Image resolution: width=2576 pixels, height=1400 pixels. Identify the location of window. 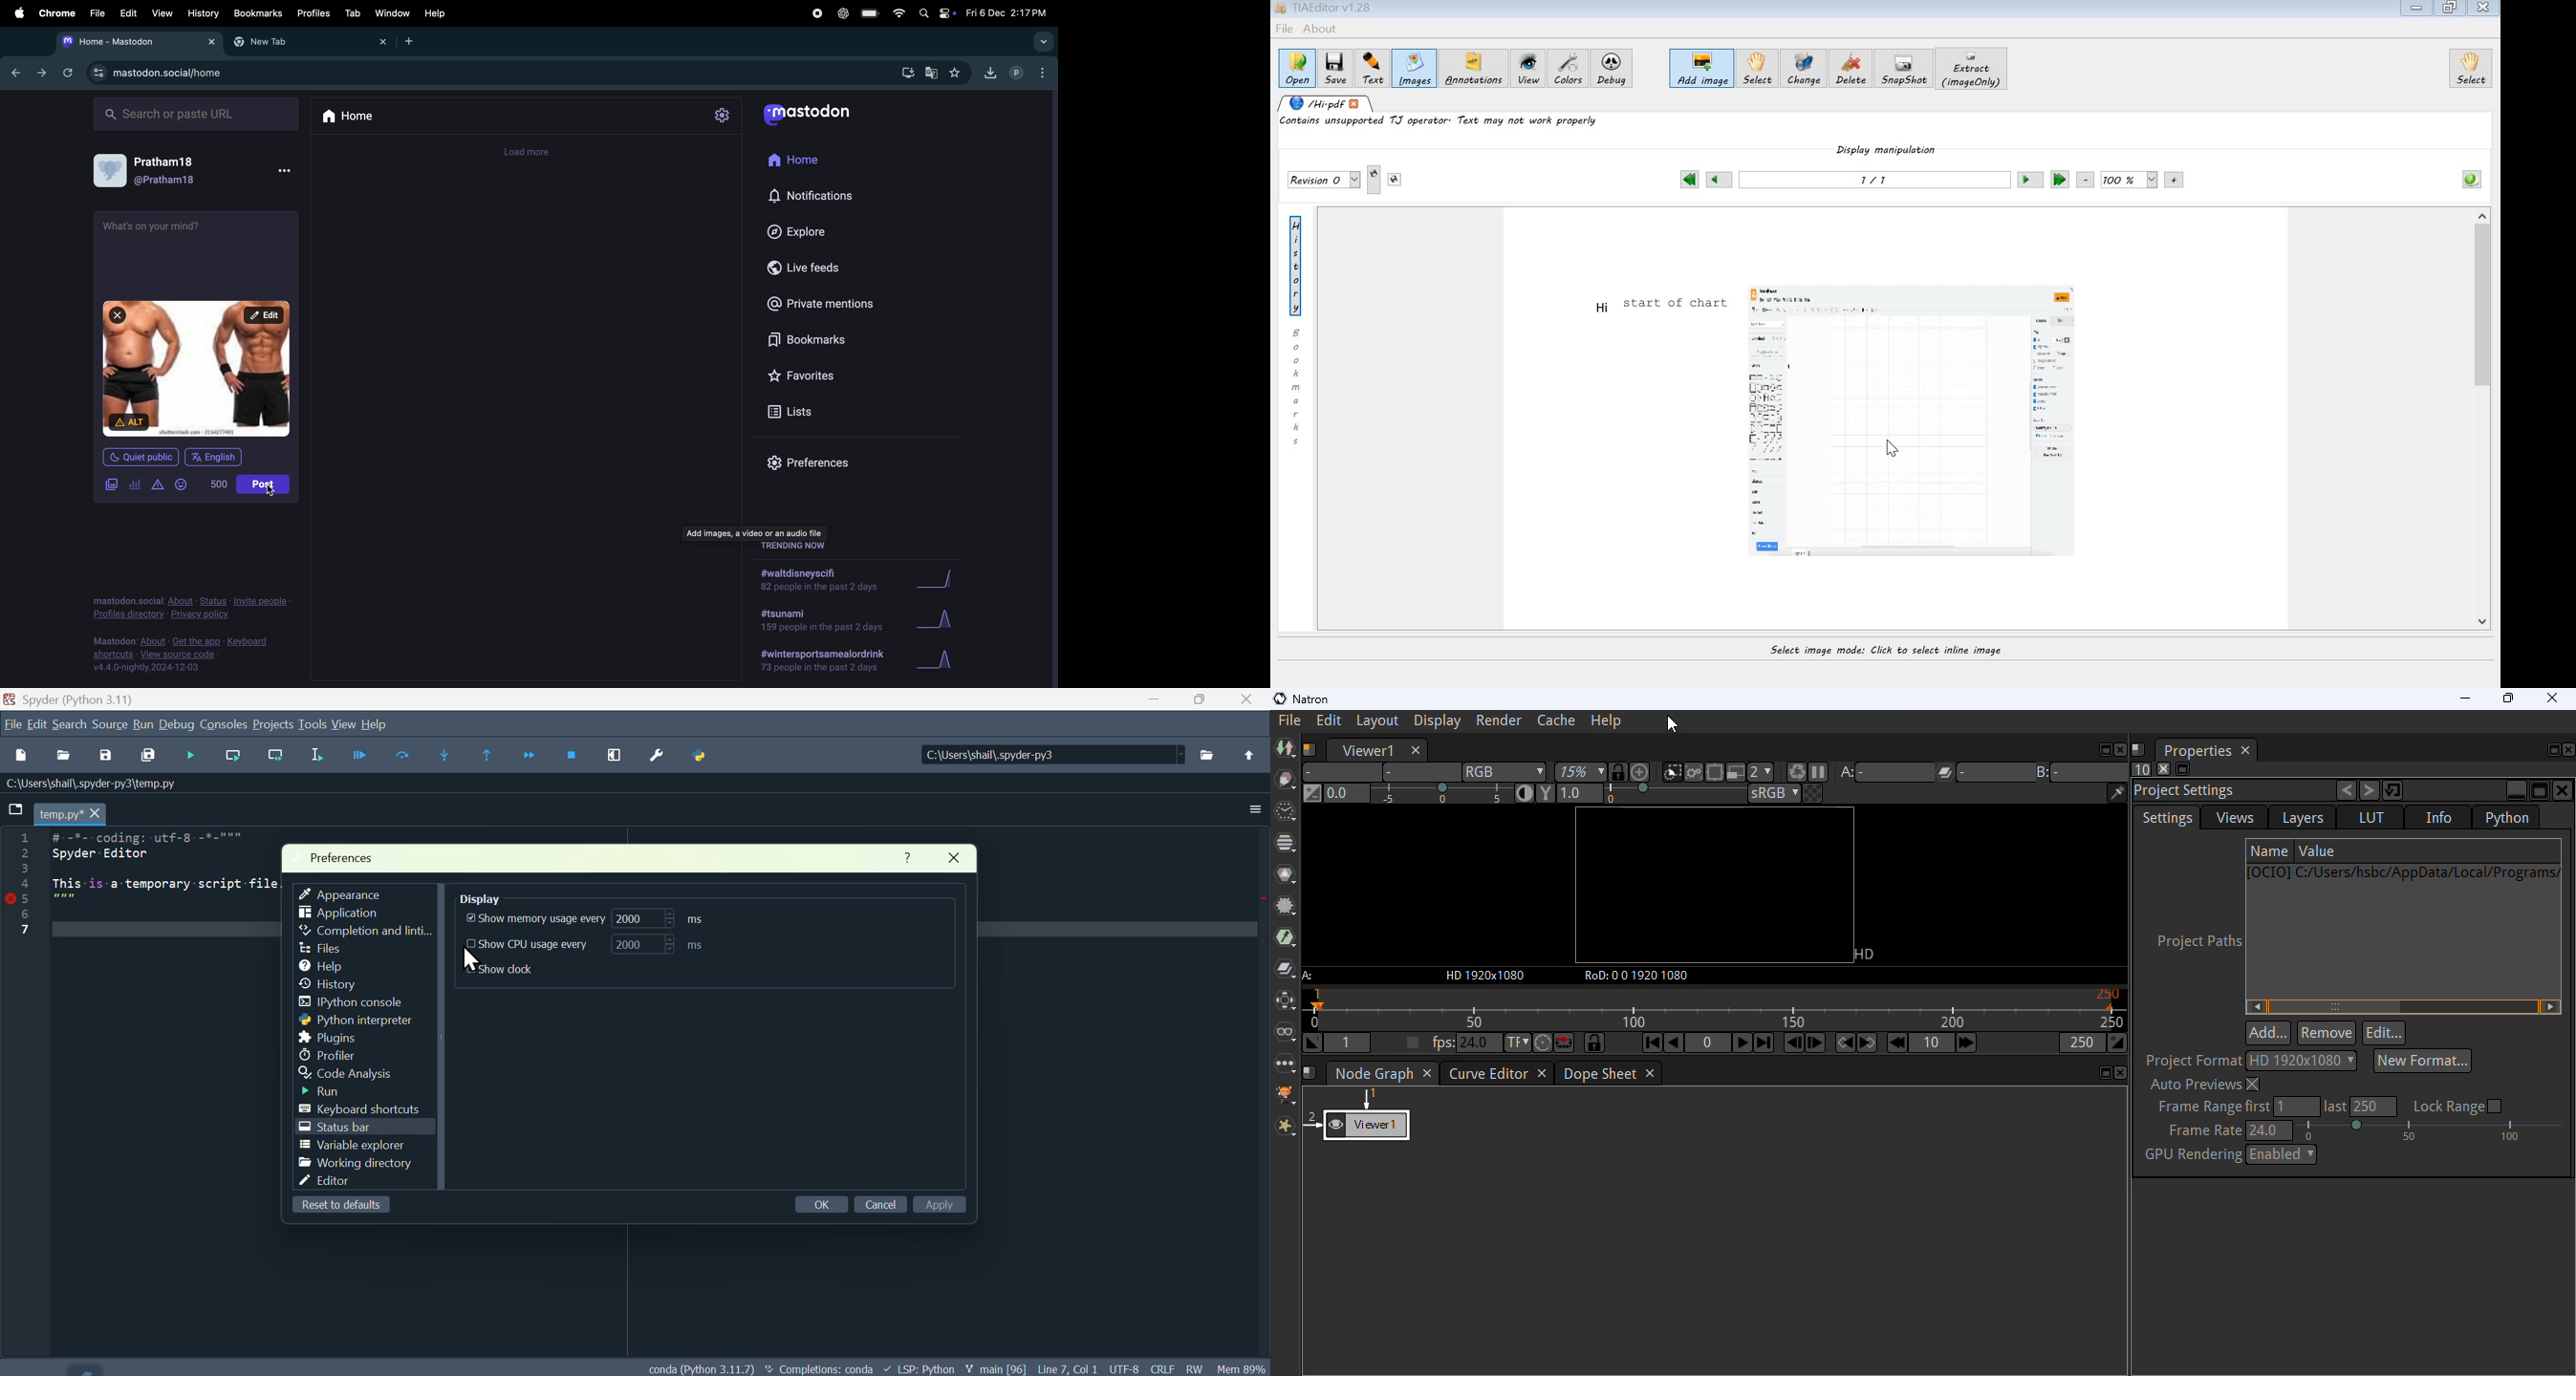
(393, 14).